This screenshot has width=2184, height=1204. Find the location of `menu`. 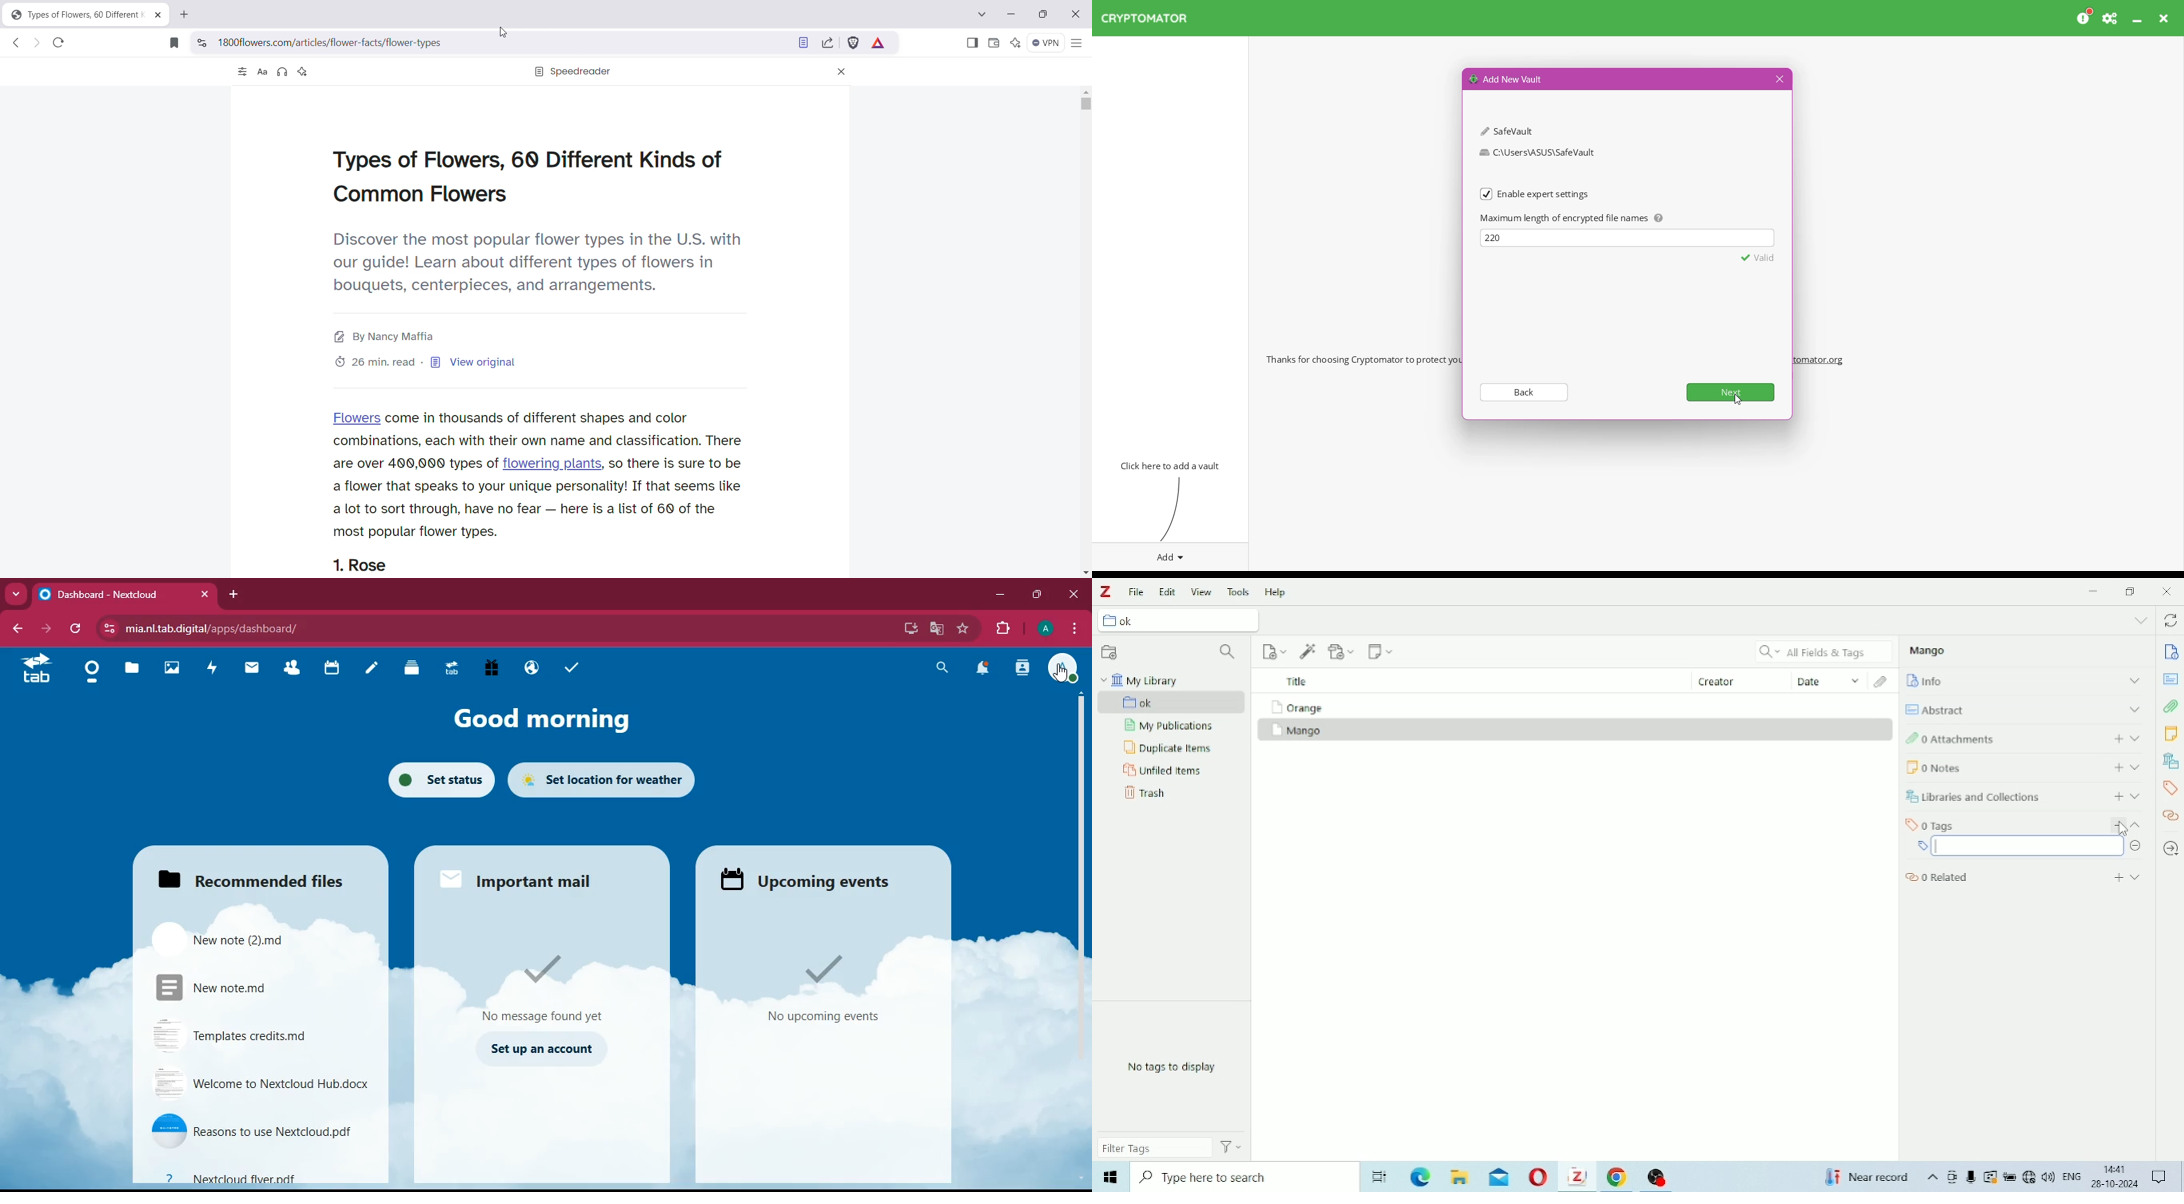

menu is located at coordinates (1075, 629).